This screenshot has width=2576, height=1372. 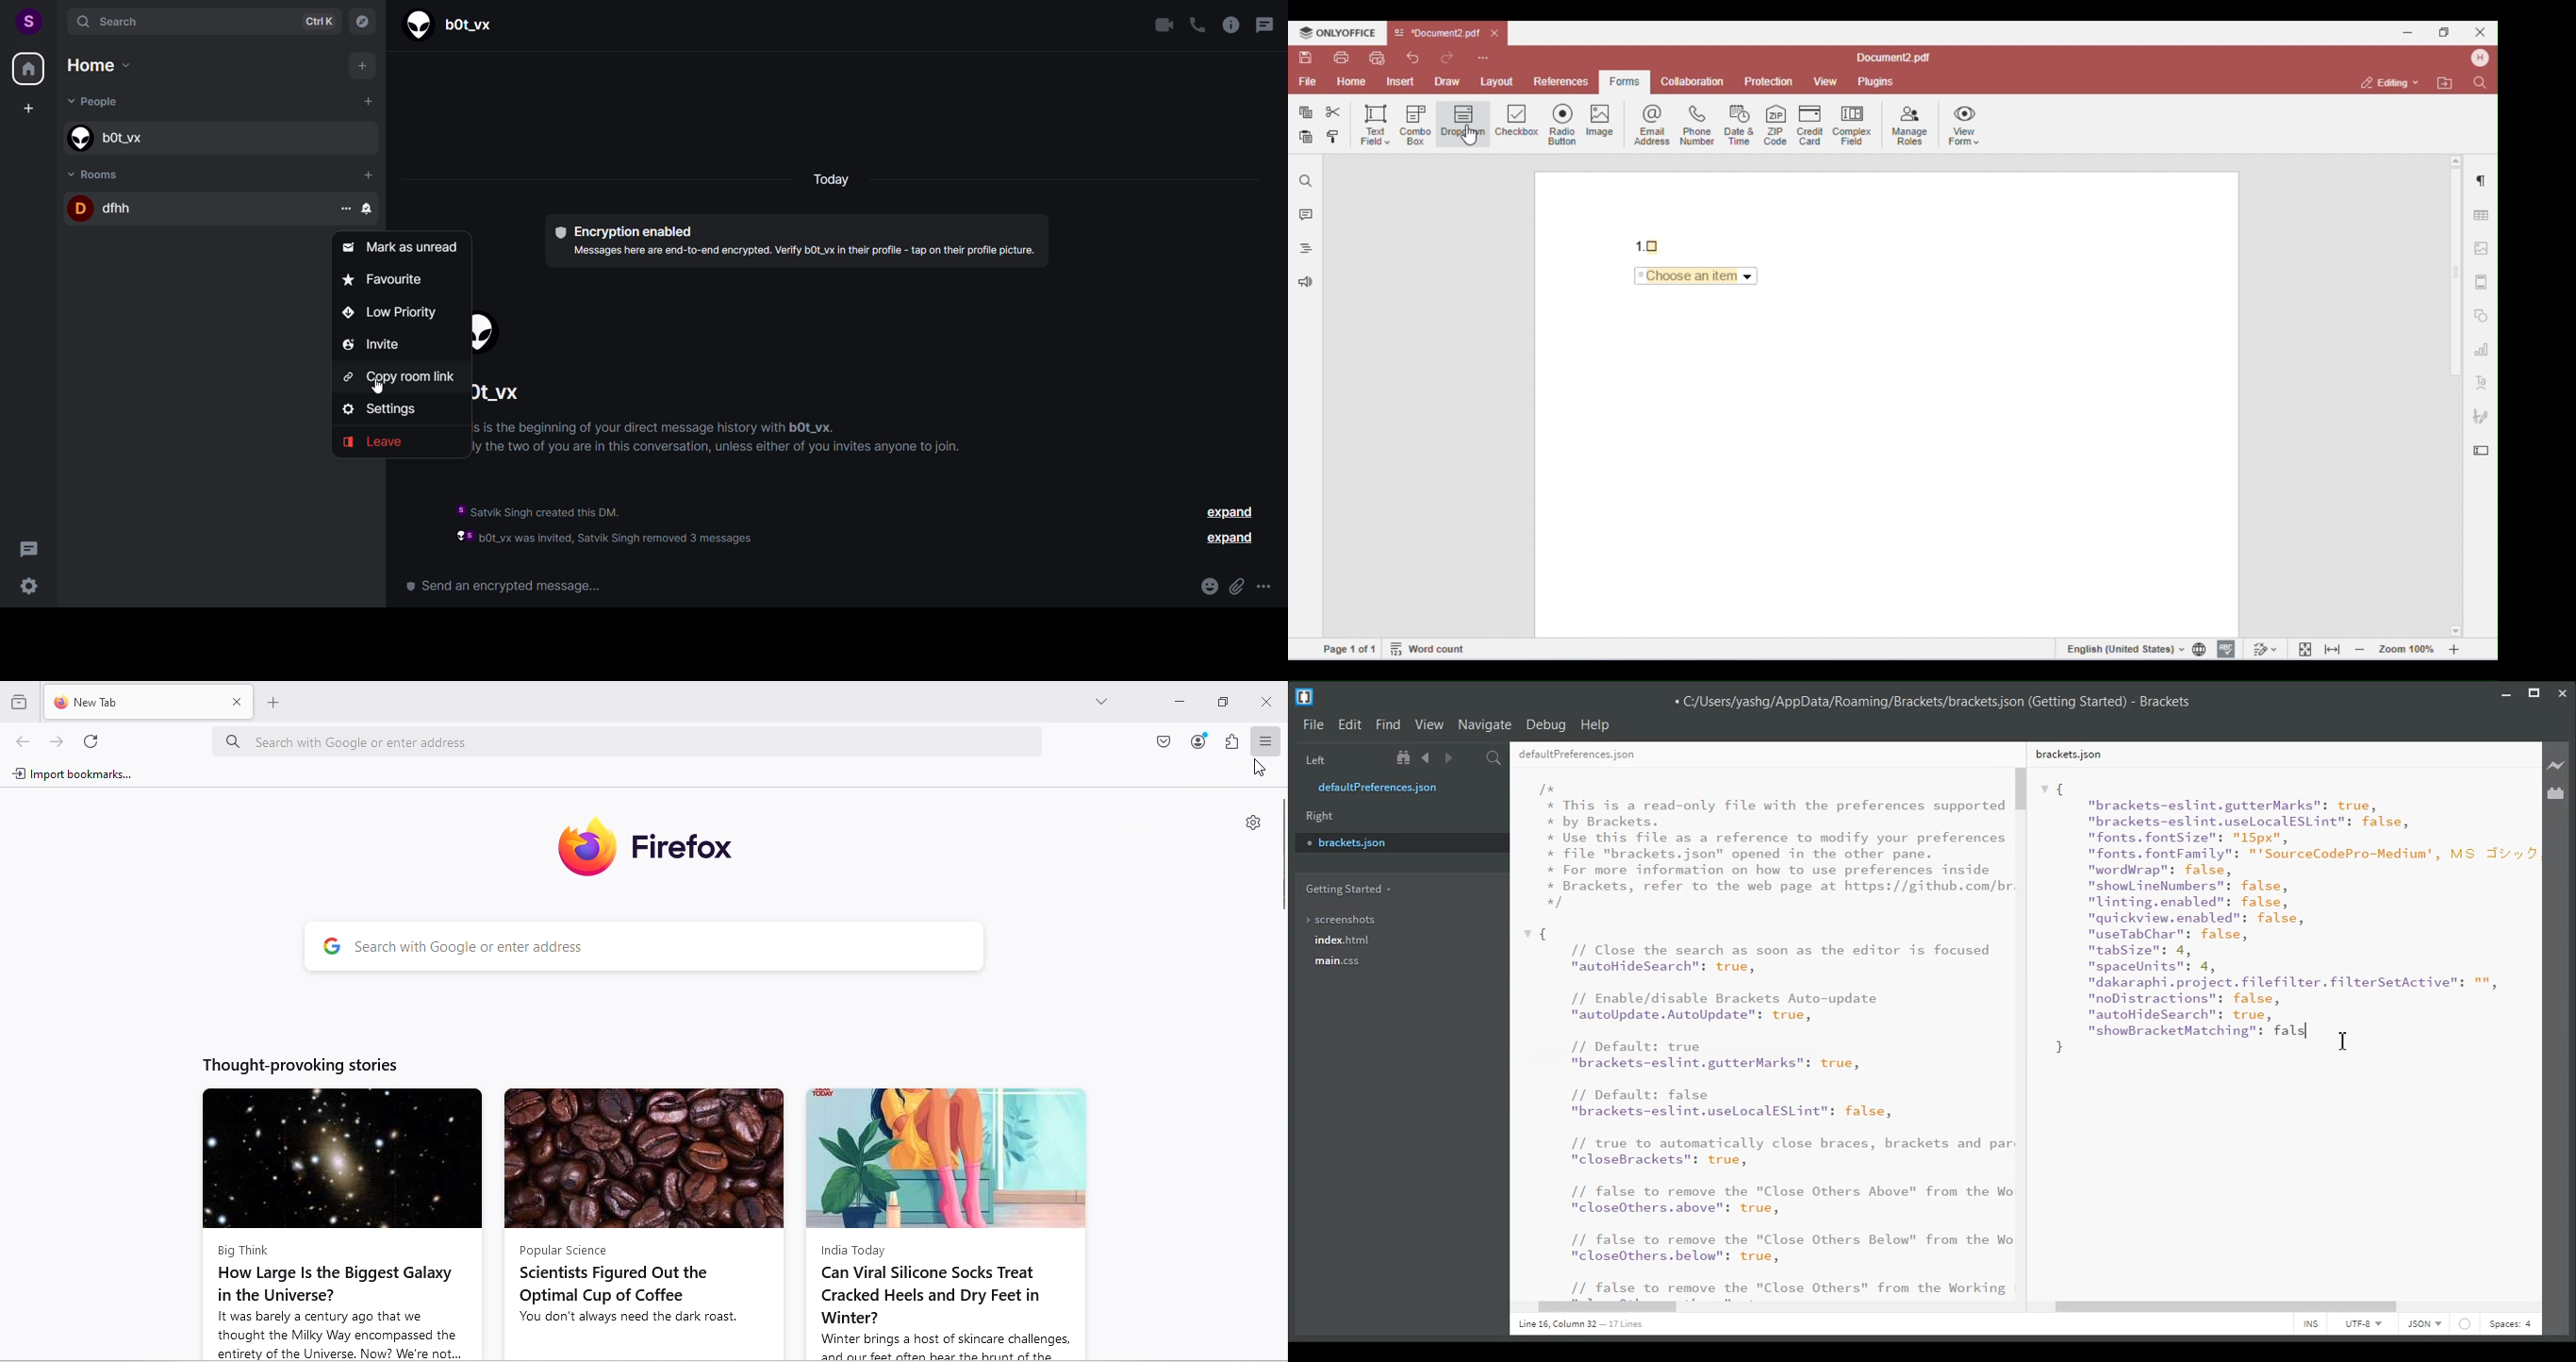 What do you see at coordinates (380, 410) in the screenshot?
I see `setting` at bounding box center [380, 410].